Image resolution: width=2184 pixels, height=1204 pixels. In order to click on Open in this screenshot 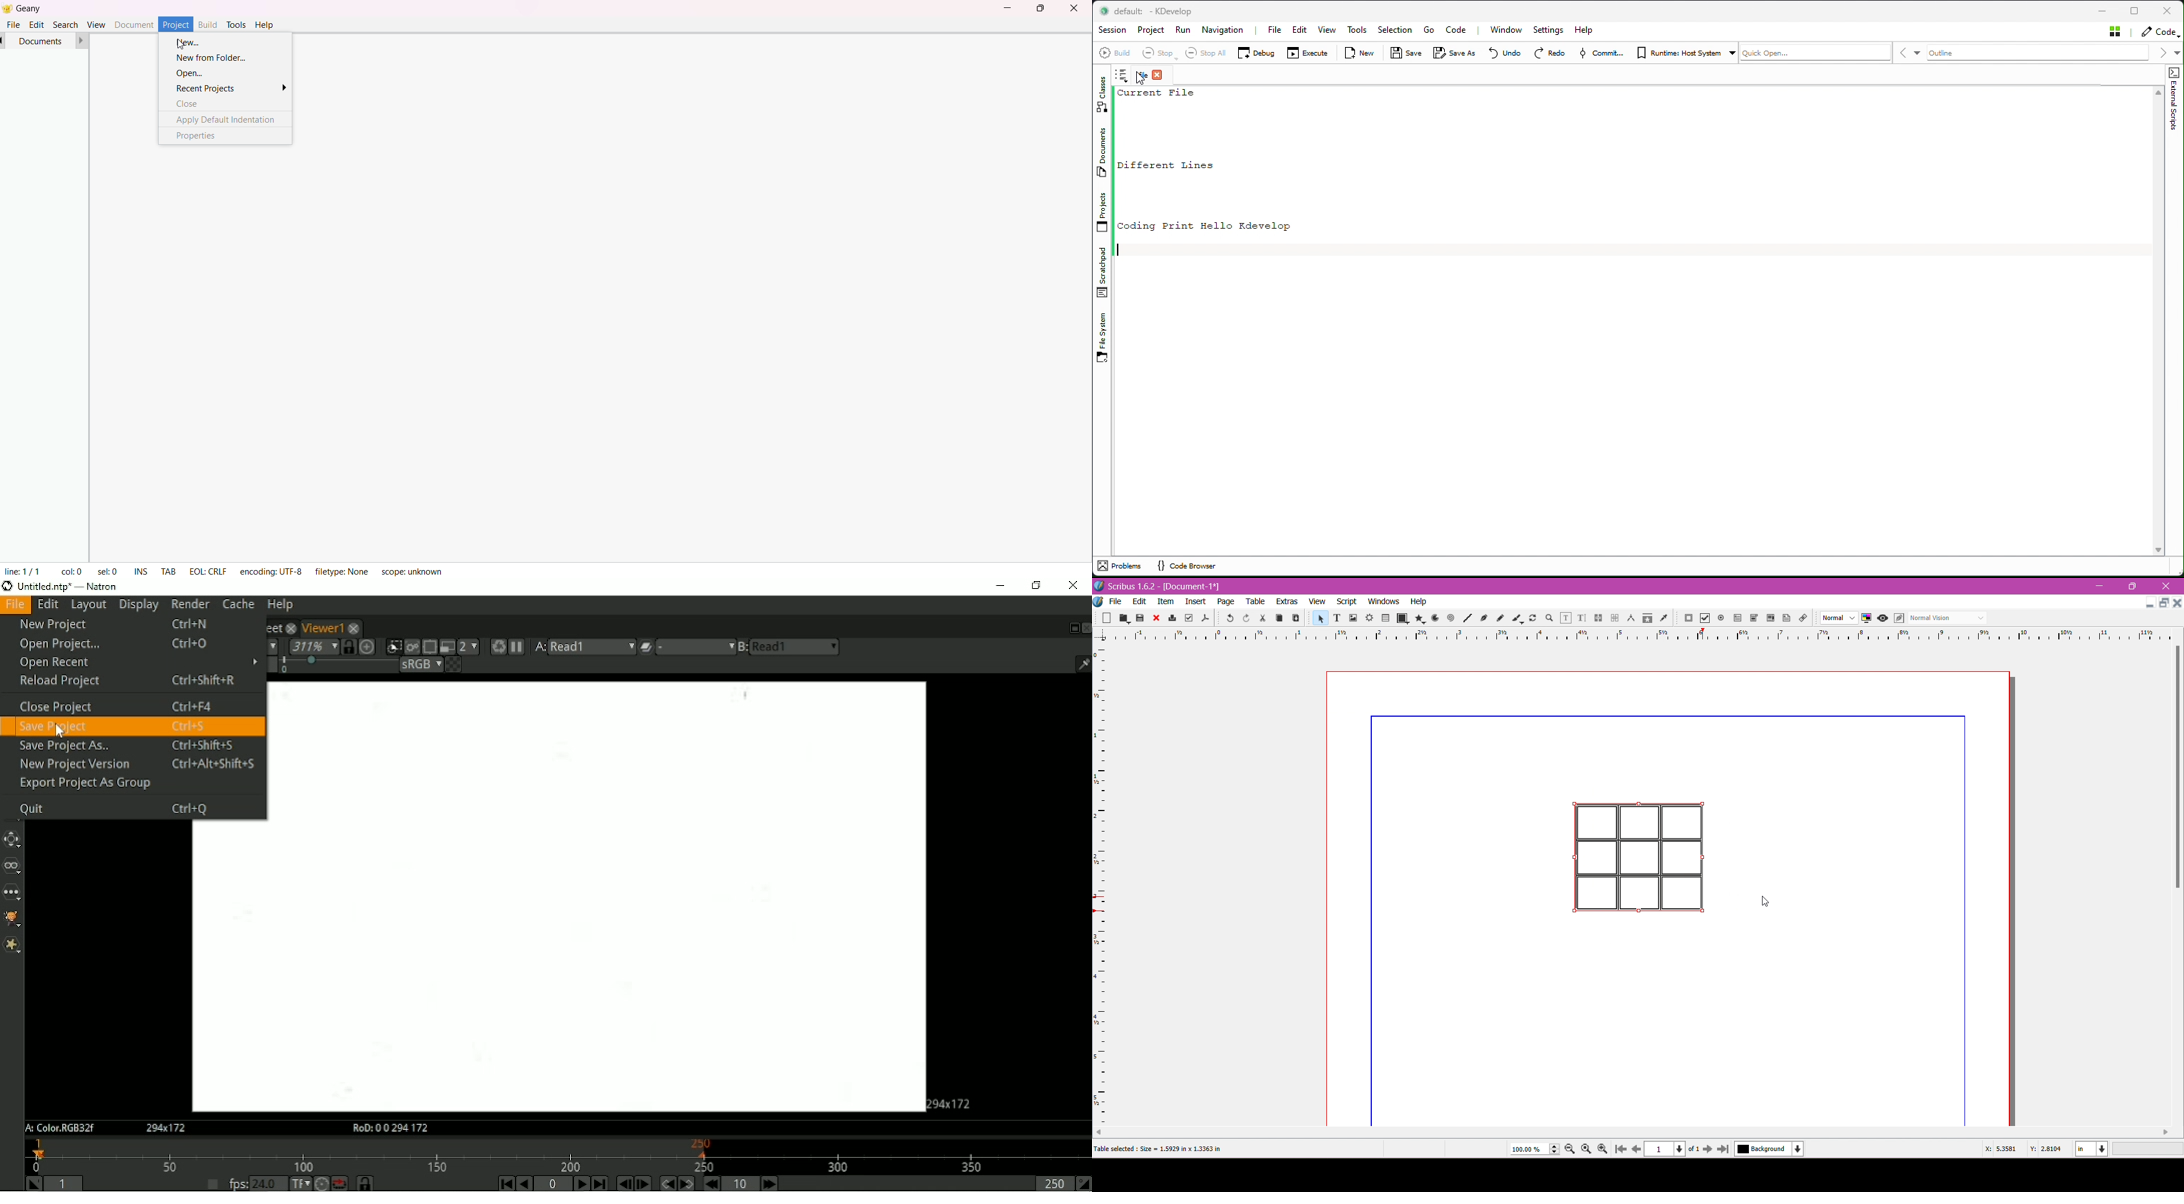, I will do `click(1125, 617)`.